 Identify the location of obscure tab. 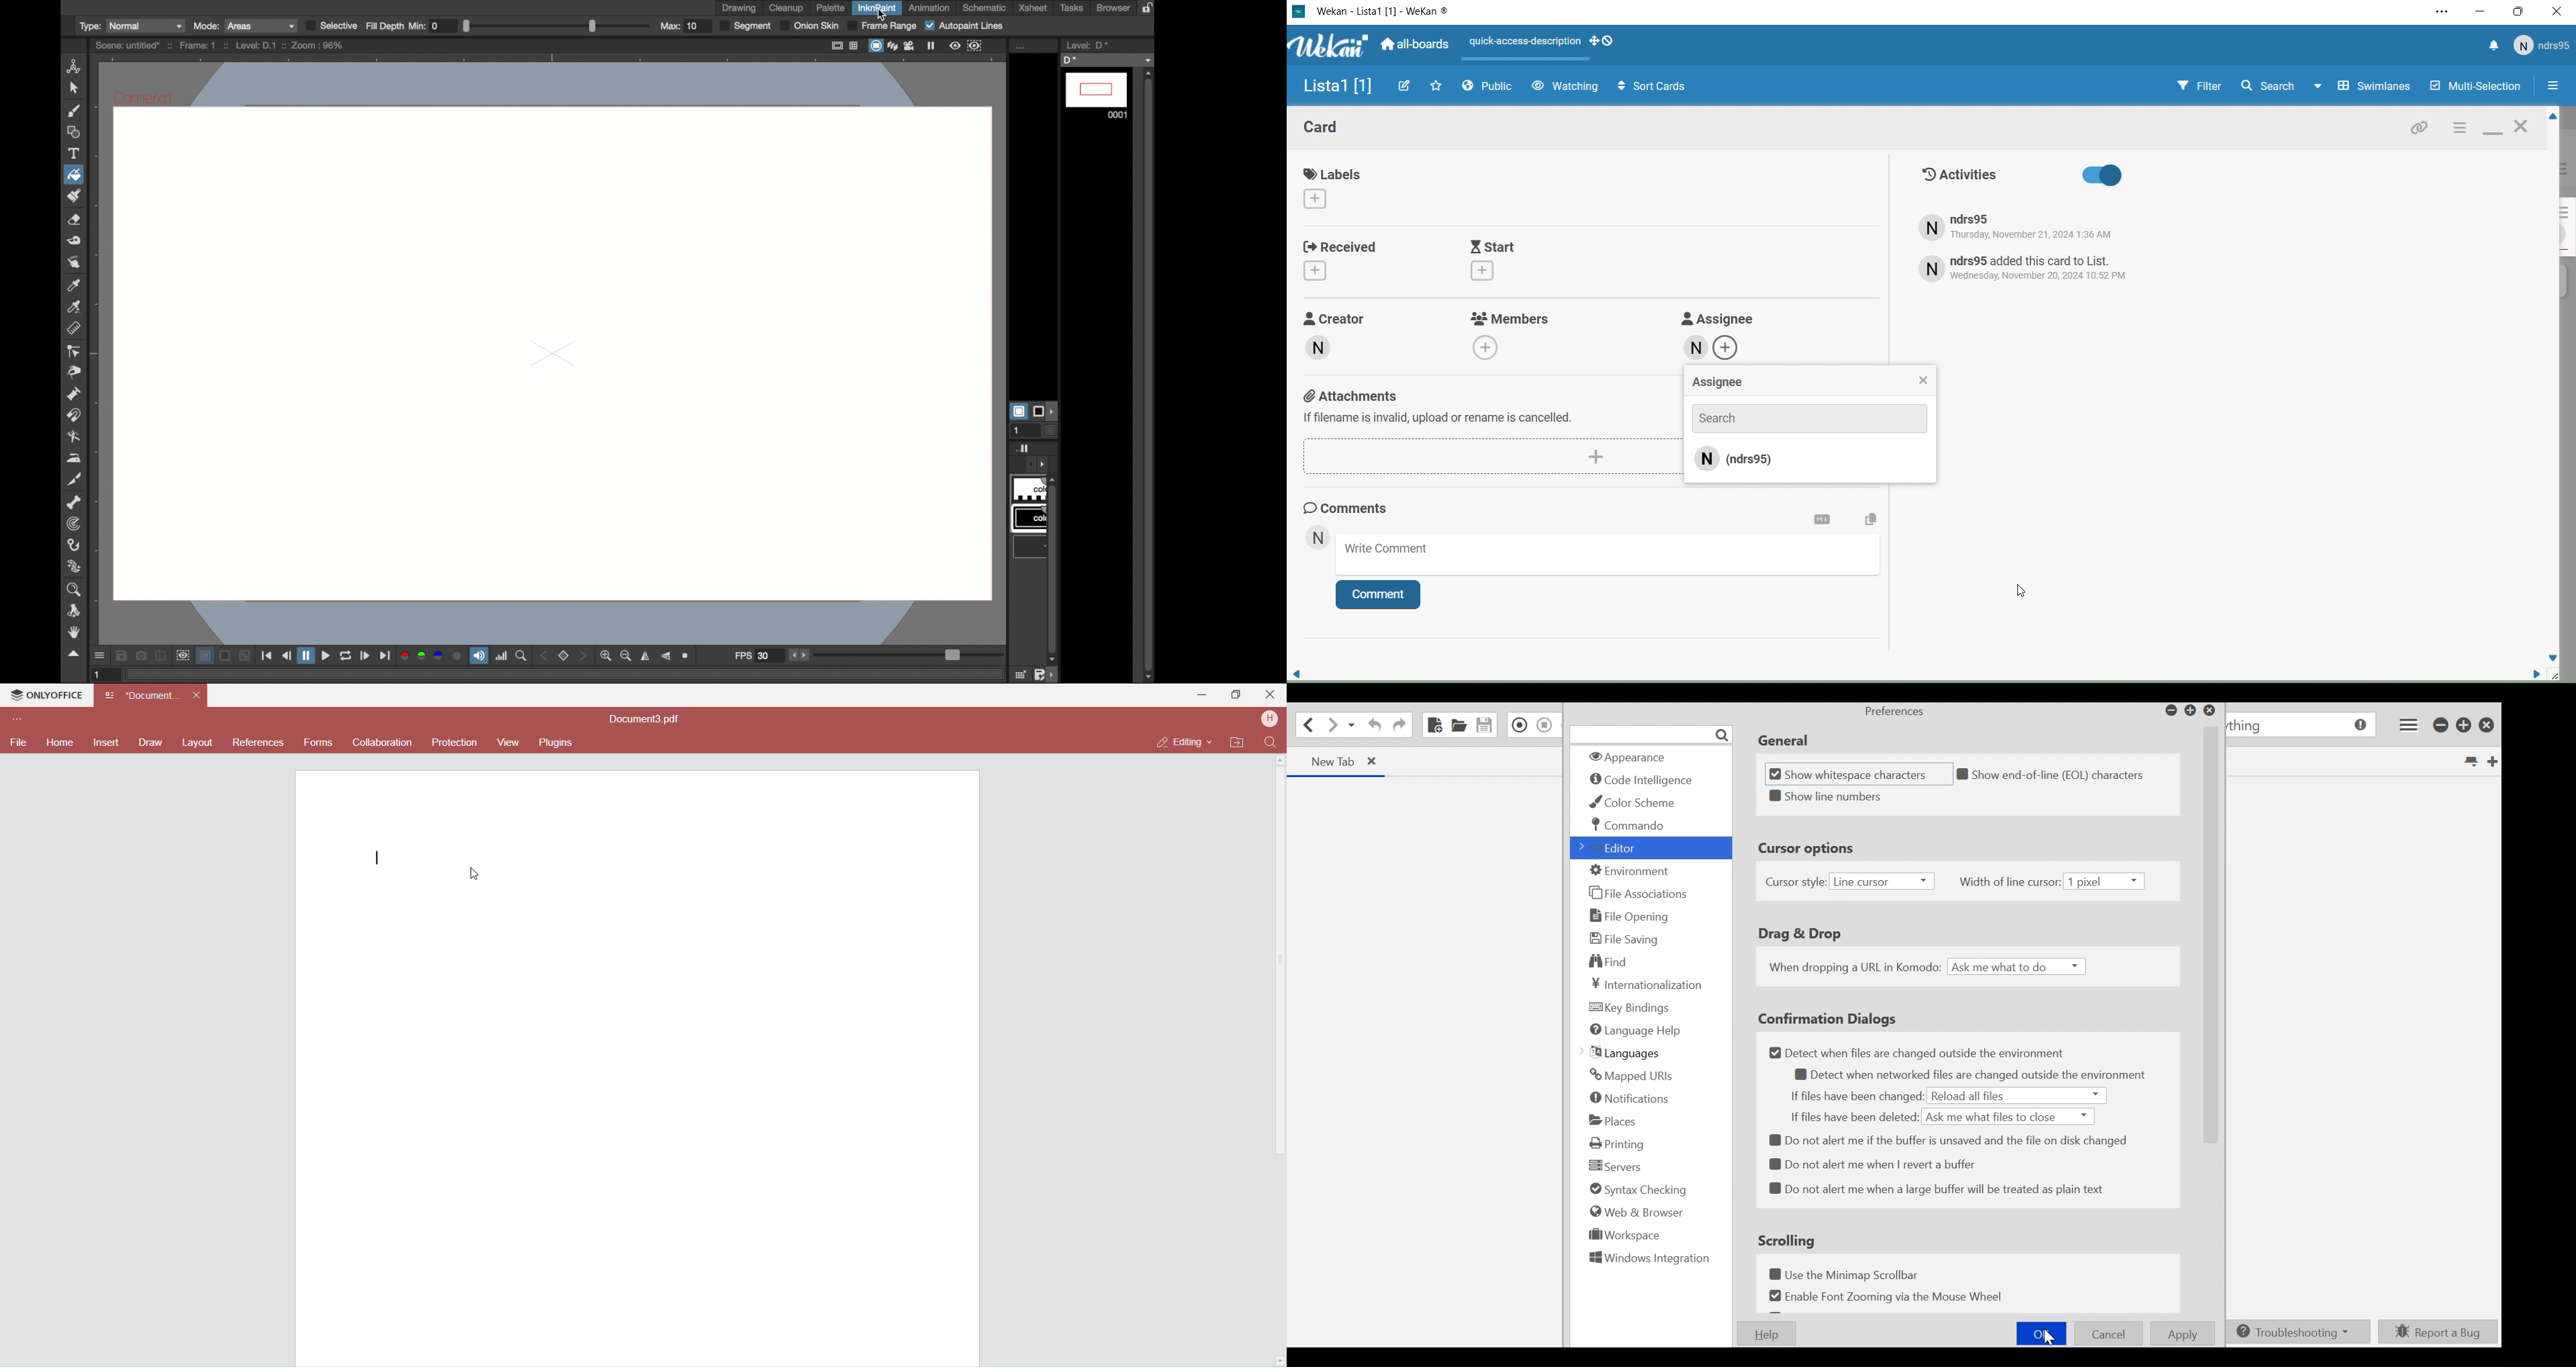
(1034, 540).